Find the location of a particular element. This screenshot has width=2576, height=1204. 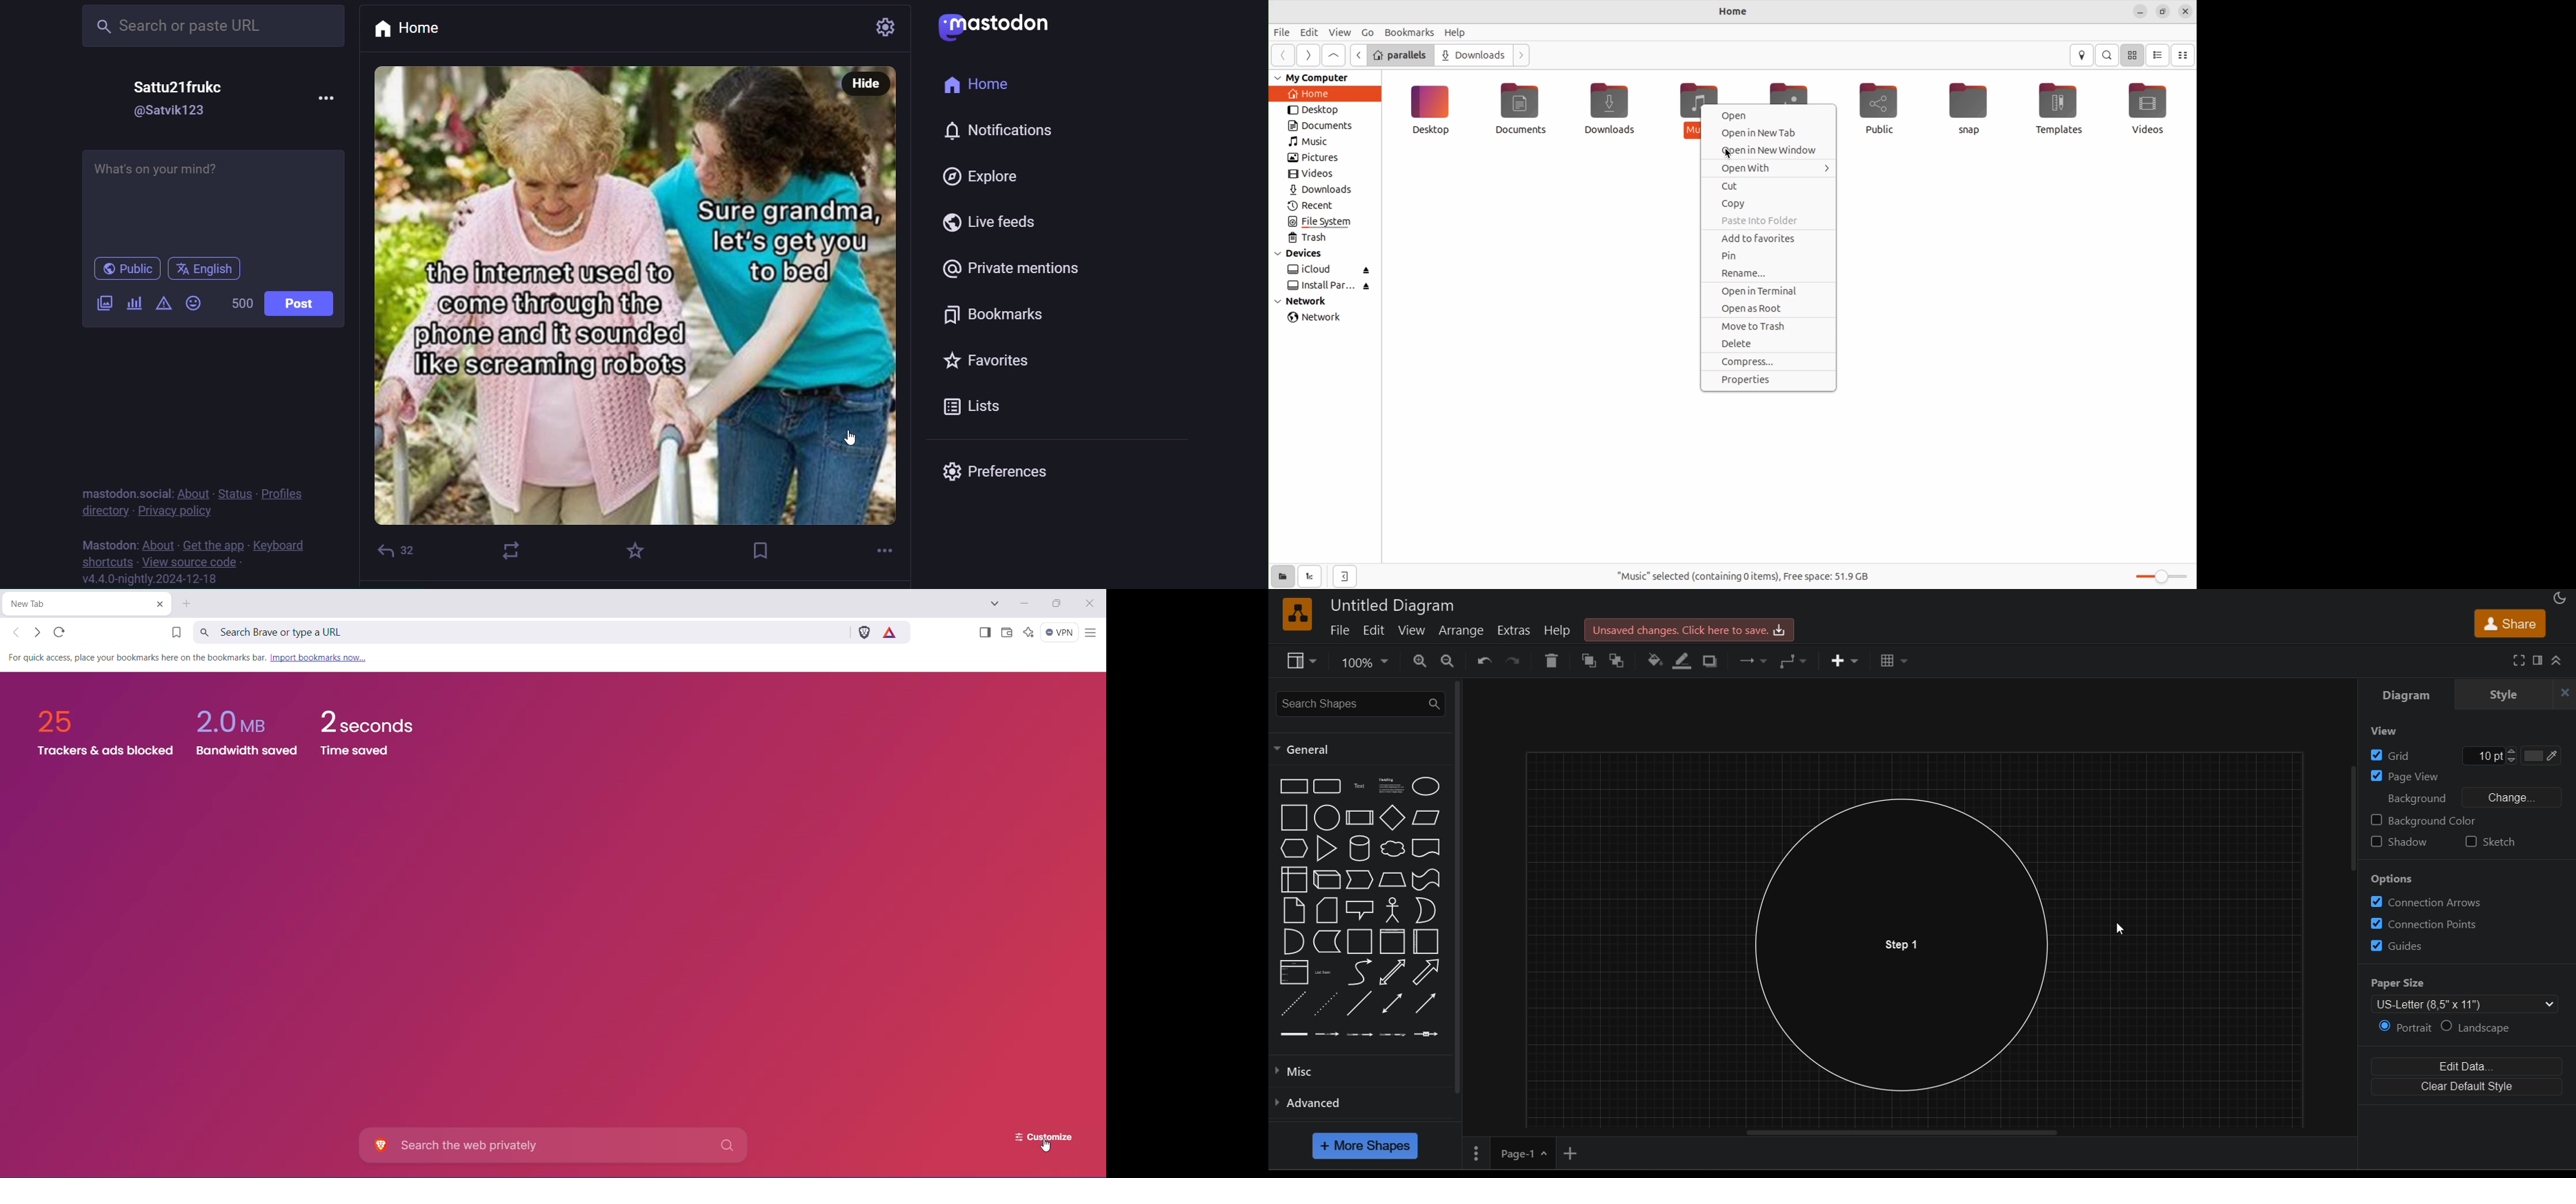

favorite is located at coordinates (632, 554).